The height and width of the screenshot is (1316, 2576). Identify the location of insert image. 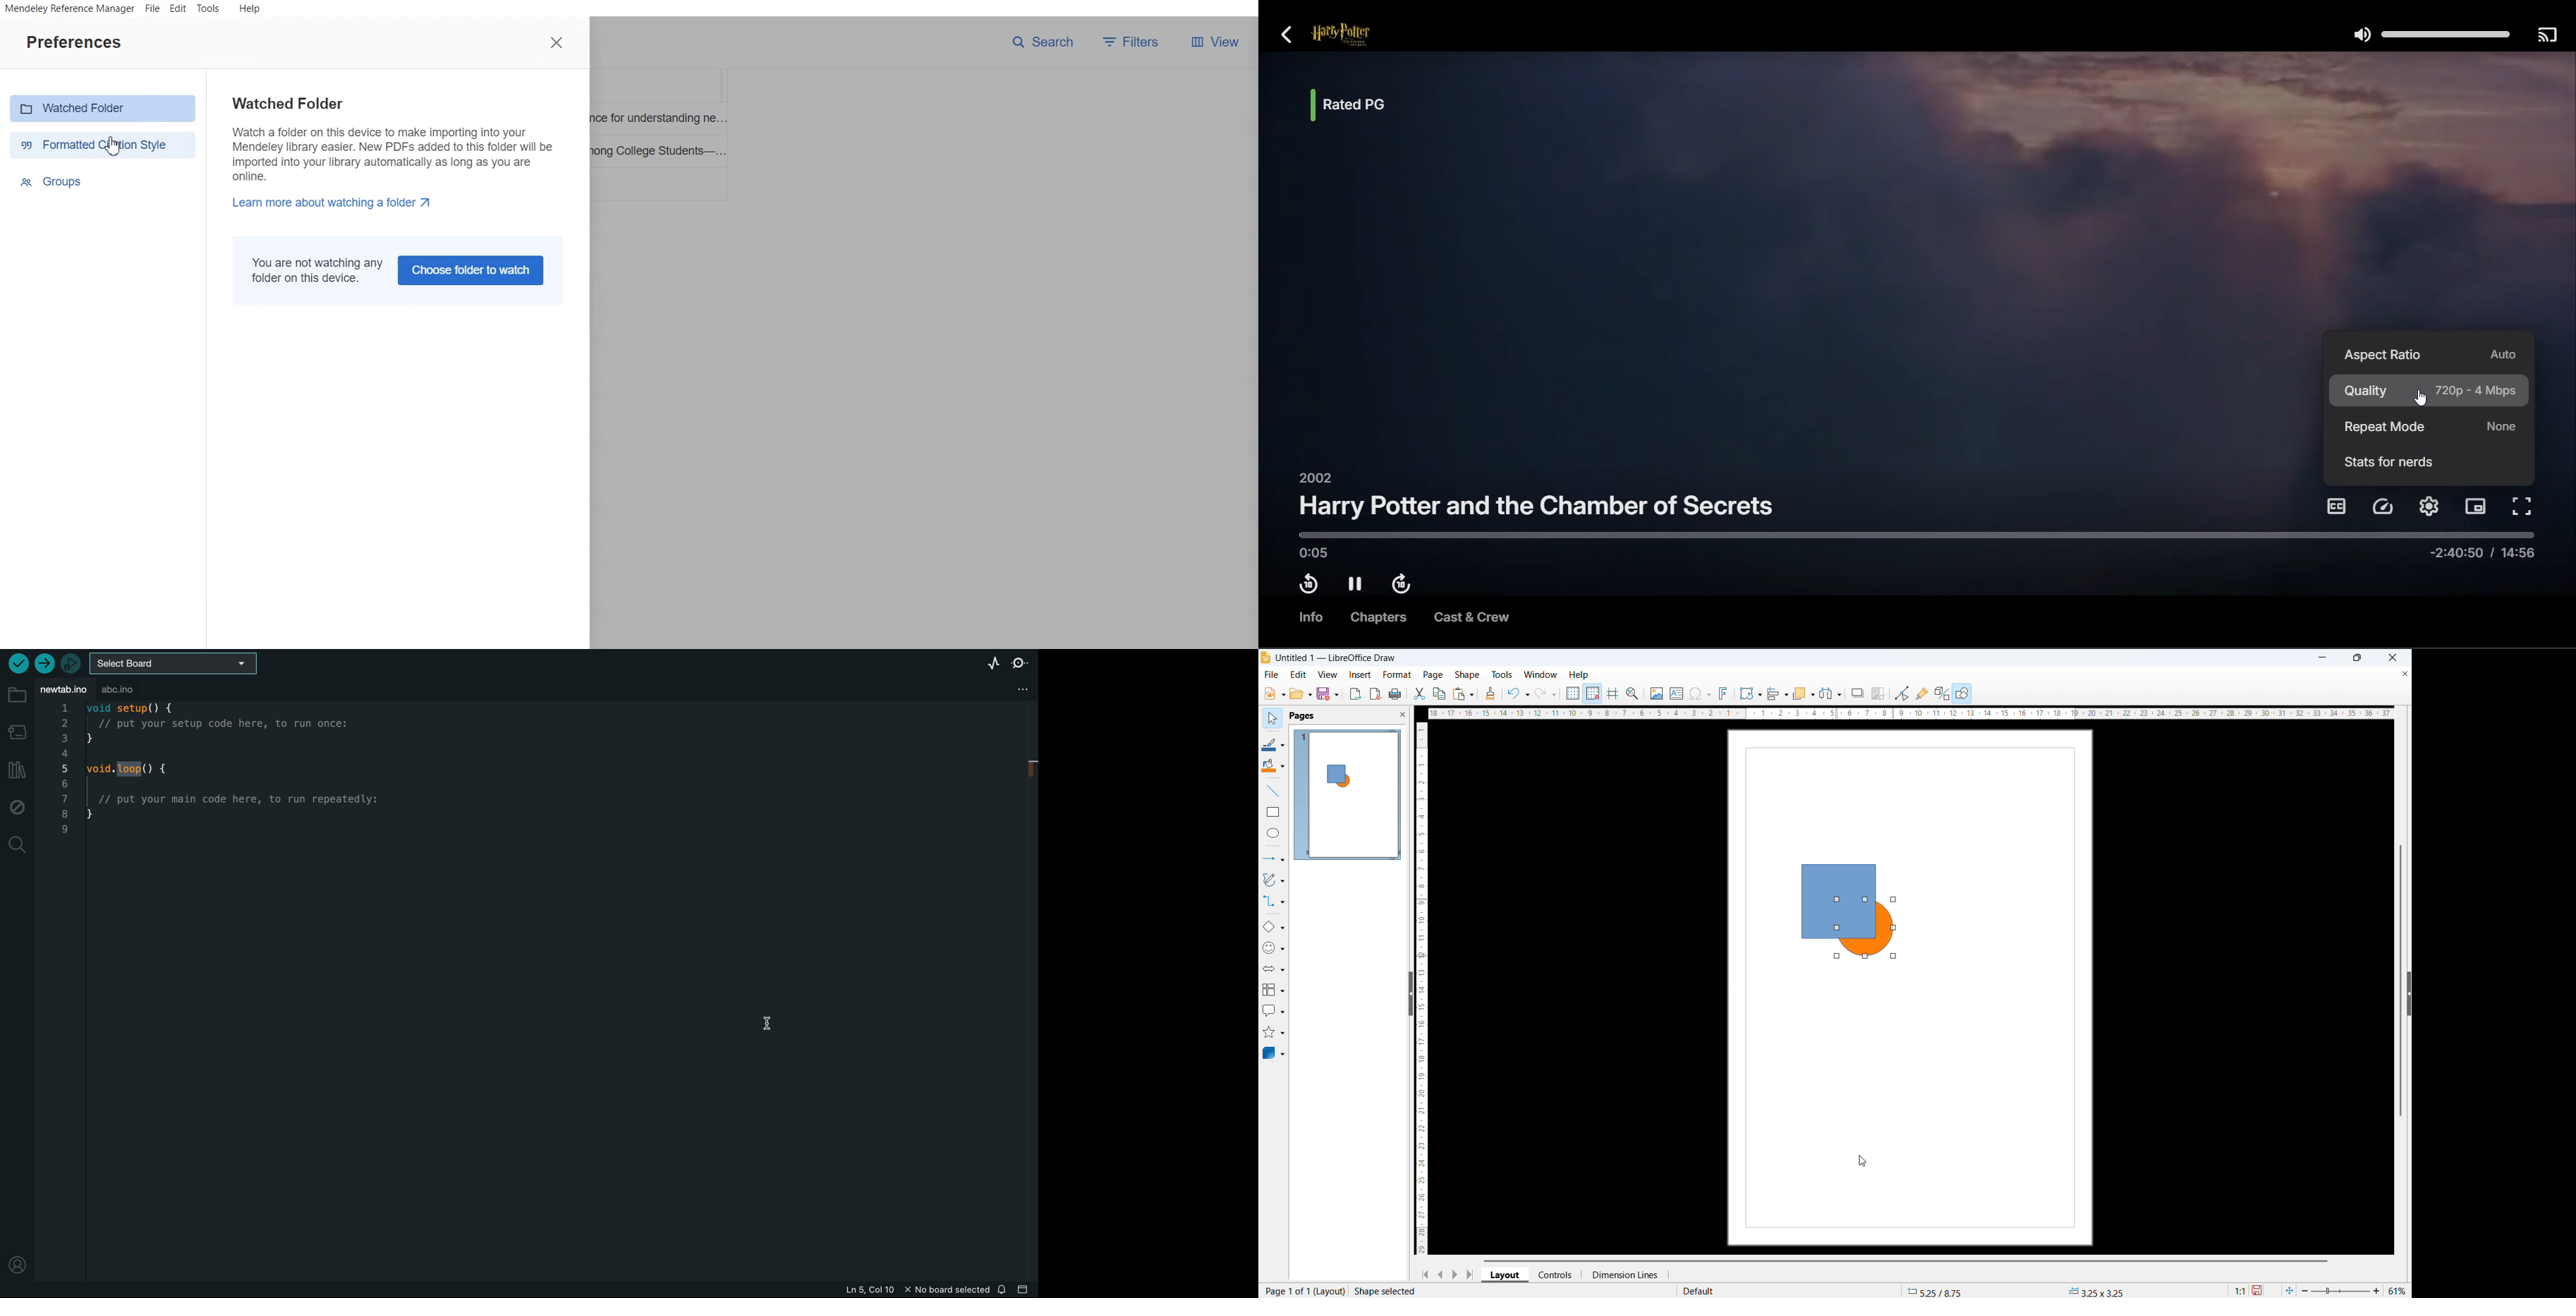
(1656, 693).